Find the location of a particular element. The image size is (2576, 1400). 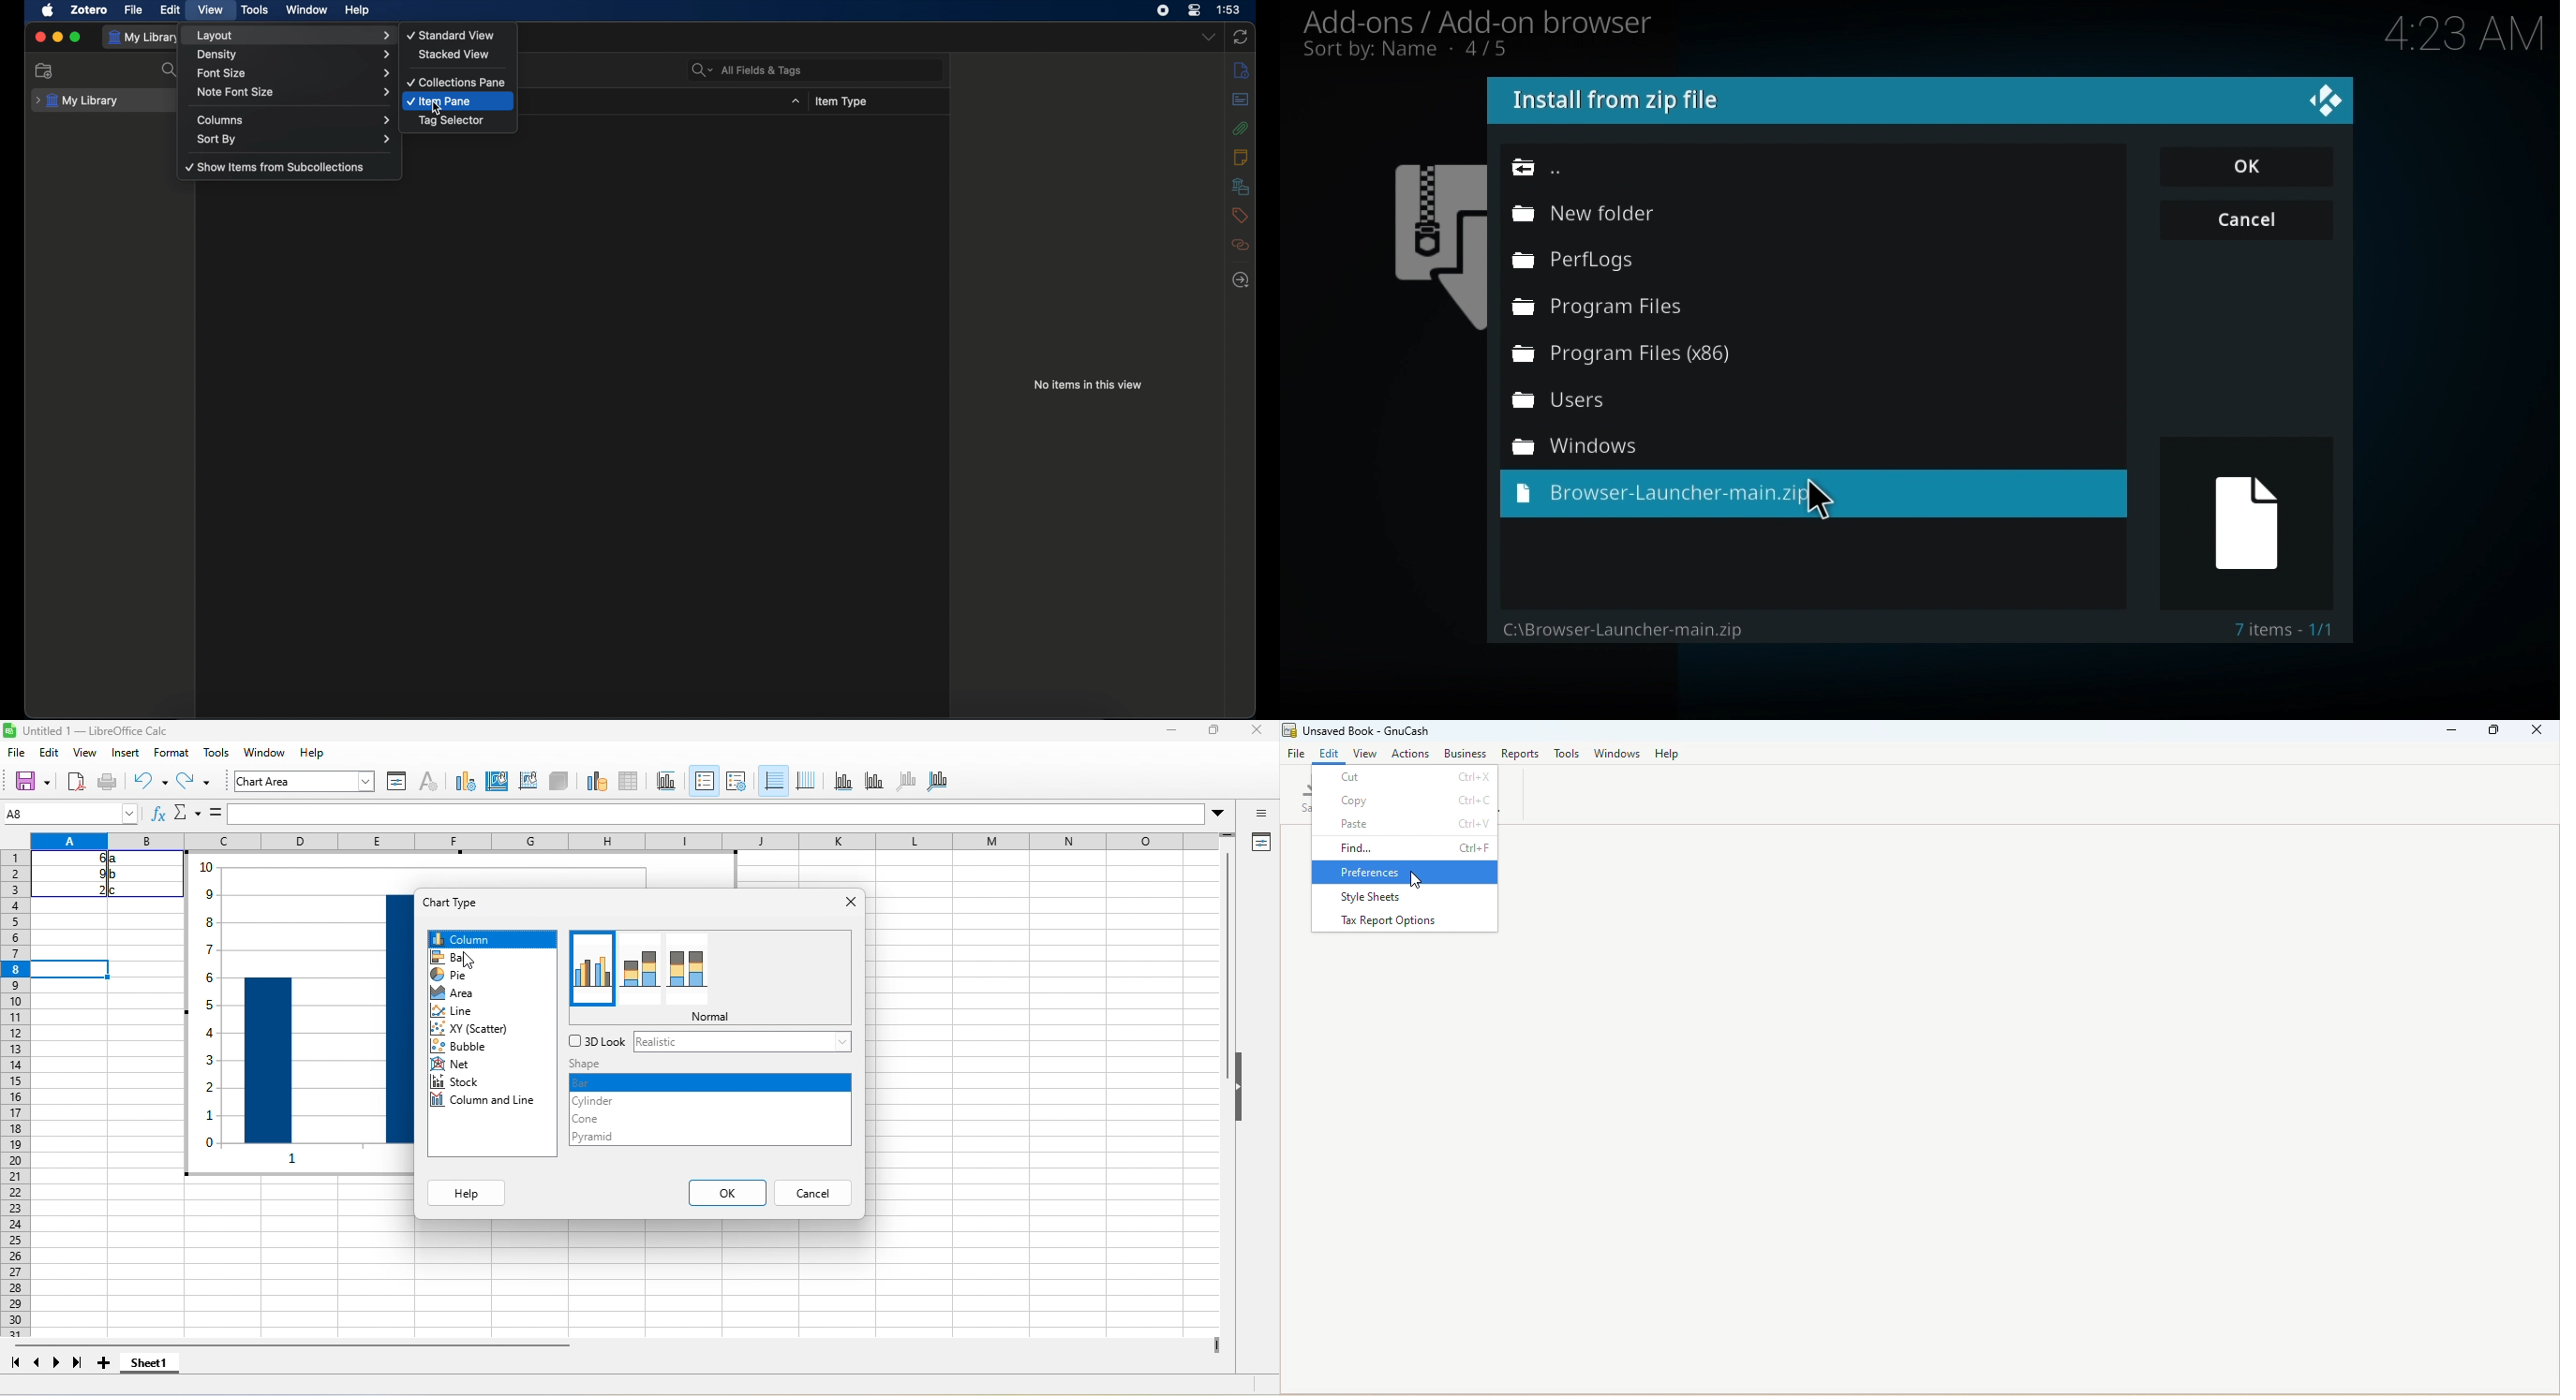

save is located at coordinates (109, 780).